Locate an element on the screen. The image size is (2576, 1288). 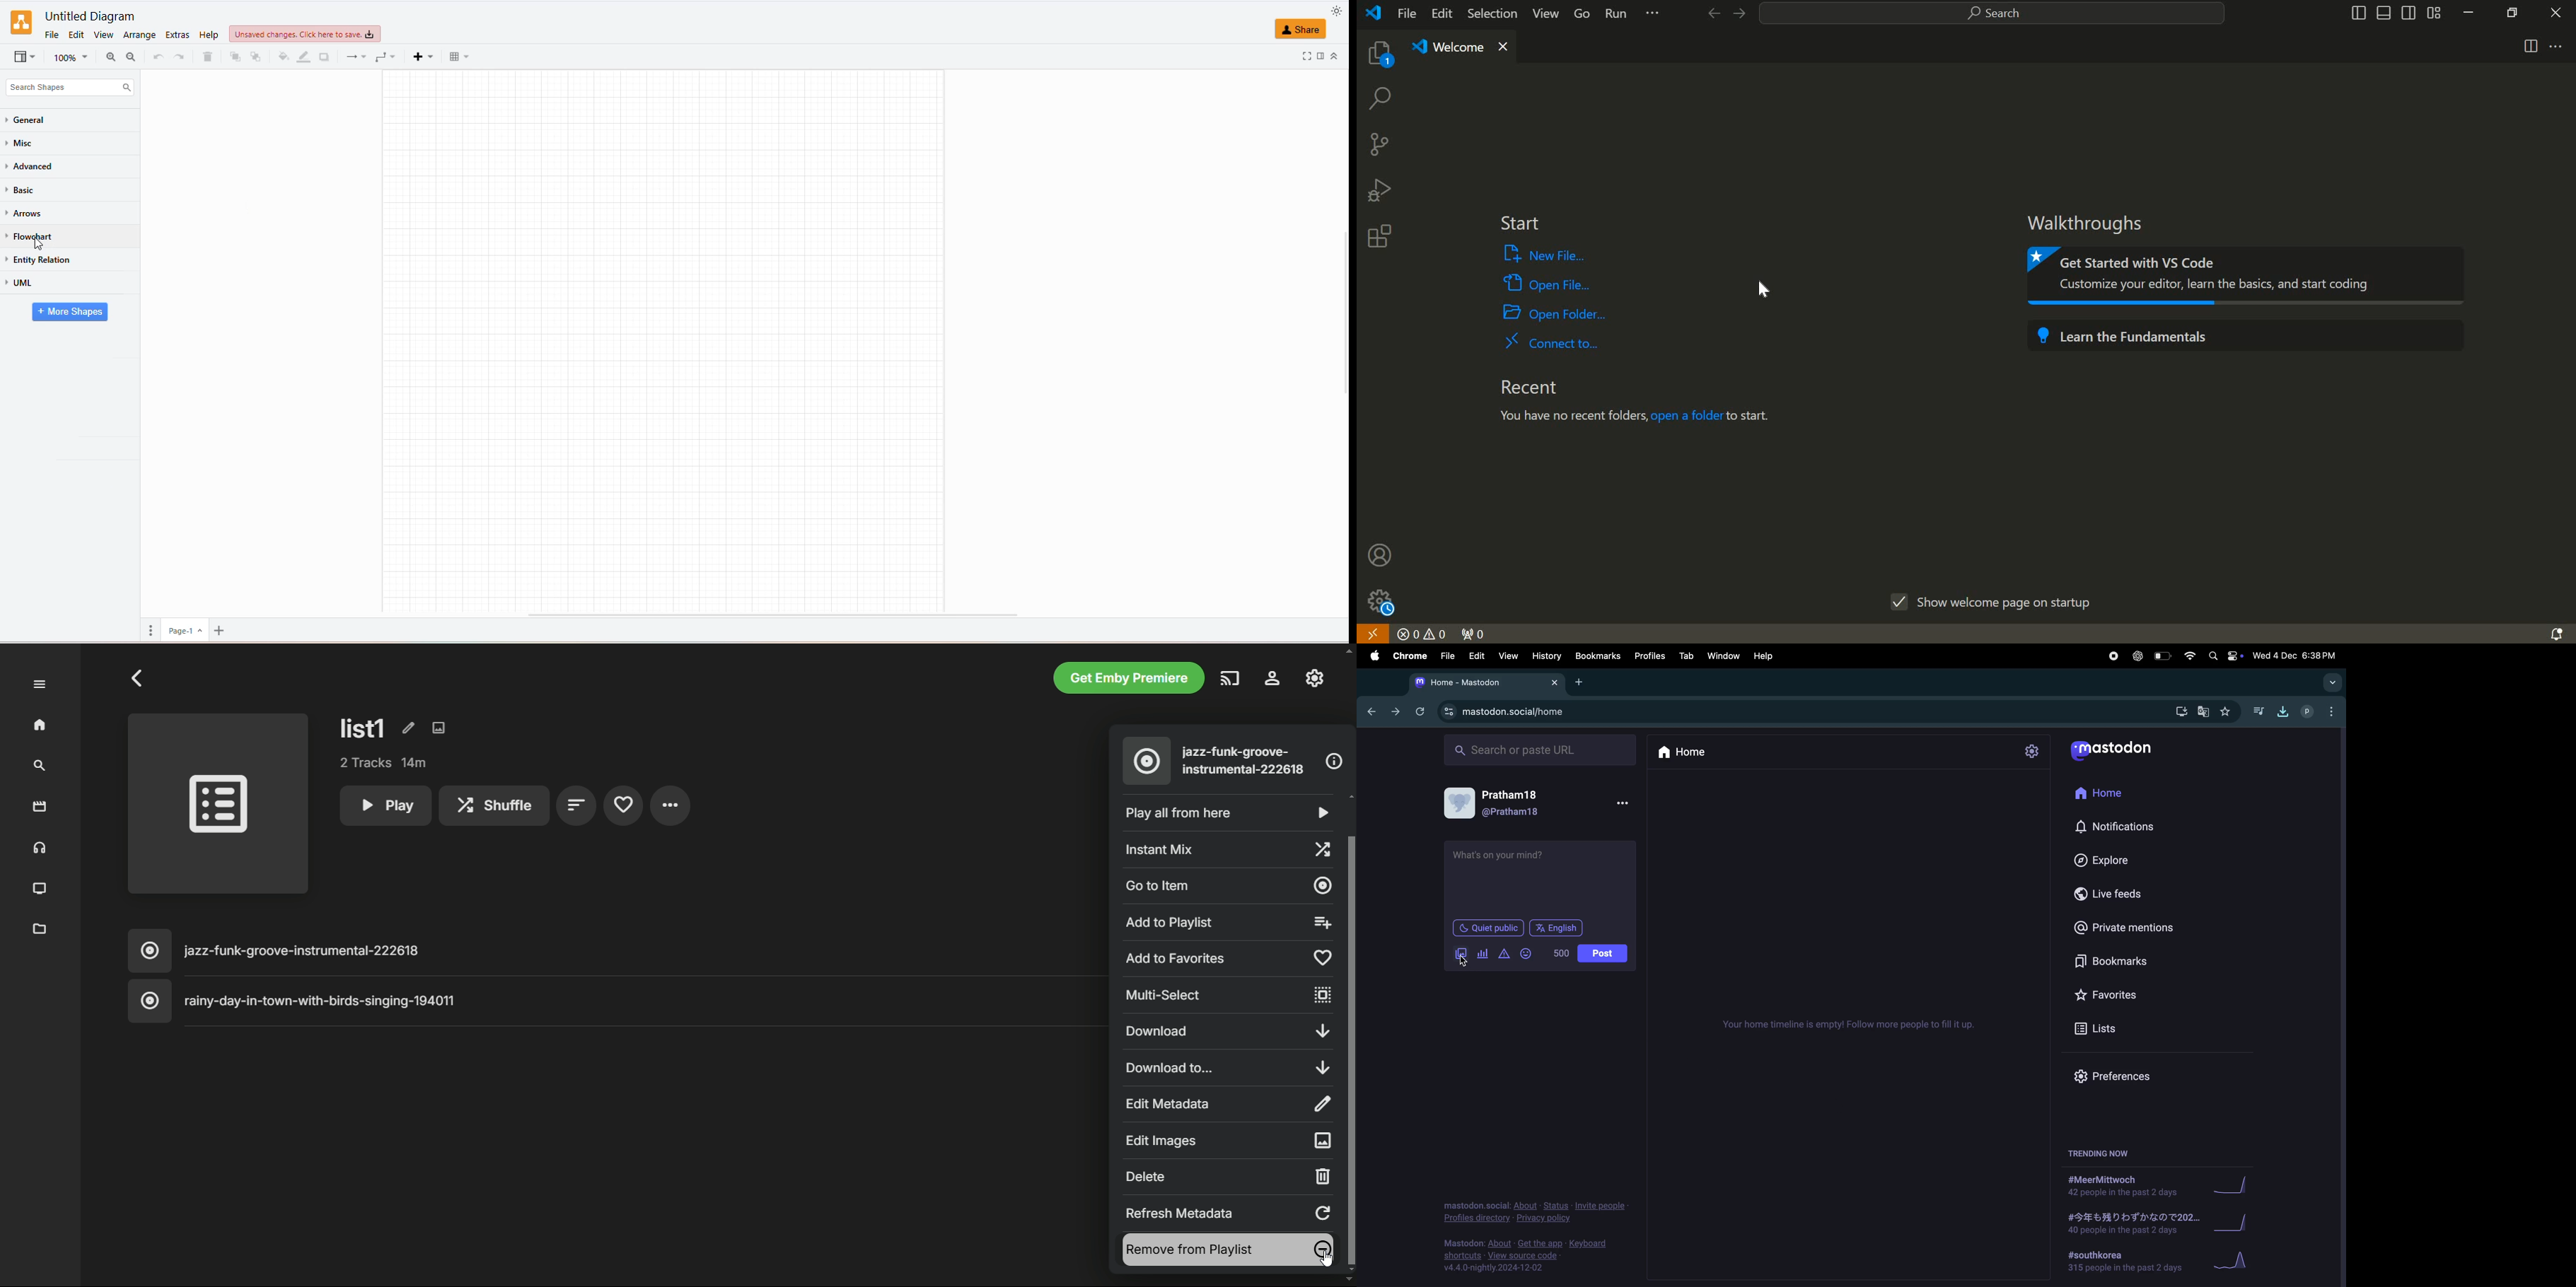
HELP is located at coordinates (207, 34).